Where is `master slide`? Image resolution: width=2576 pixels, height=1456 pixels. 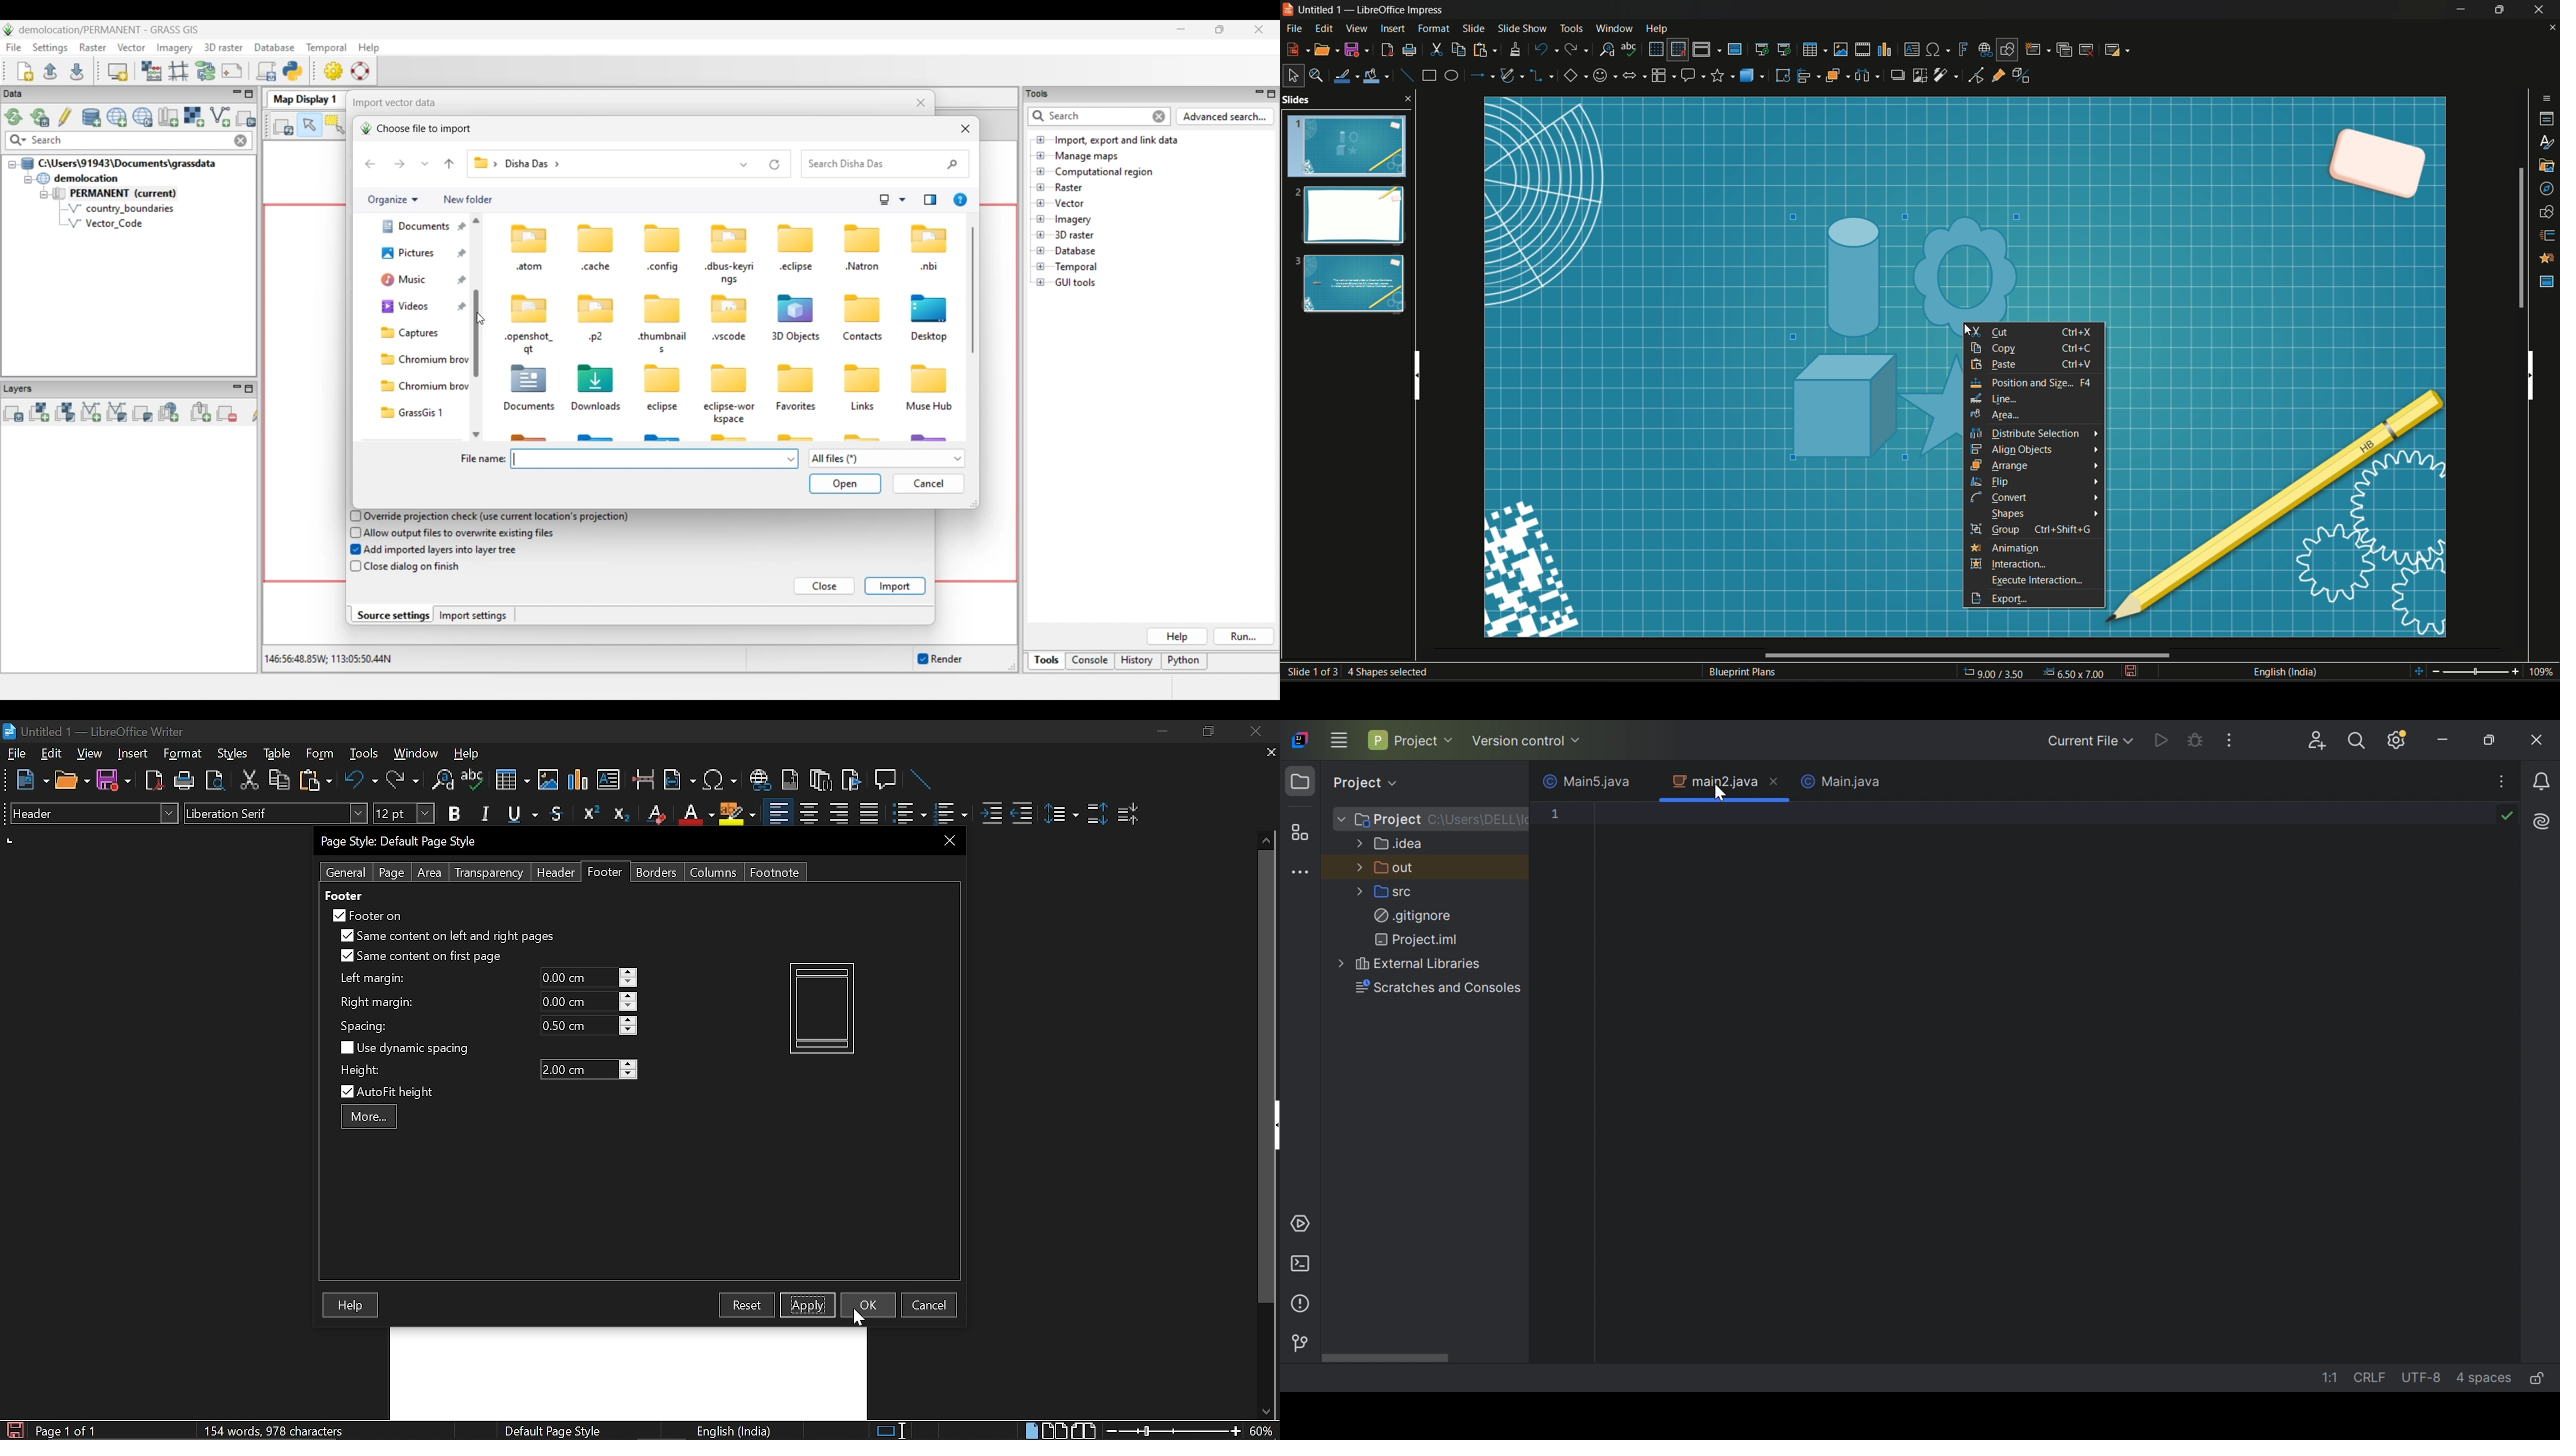
master slide is located at coordinates (1734, 49).